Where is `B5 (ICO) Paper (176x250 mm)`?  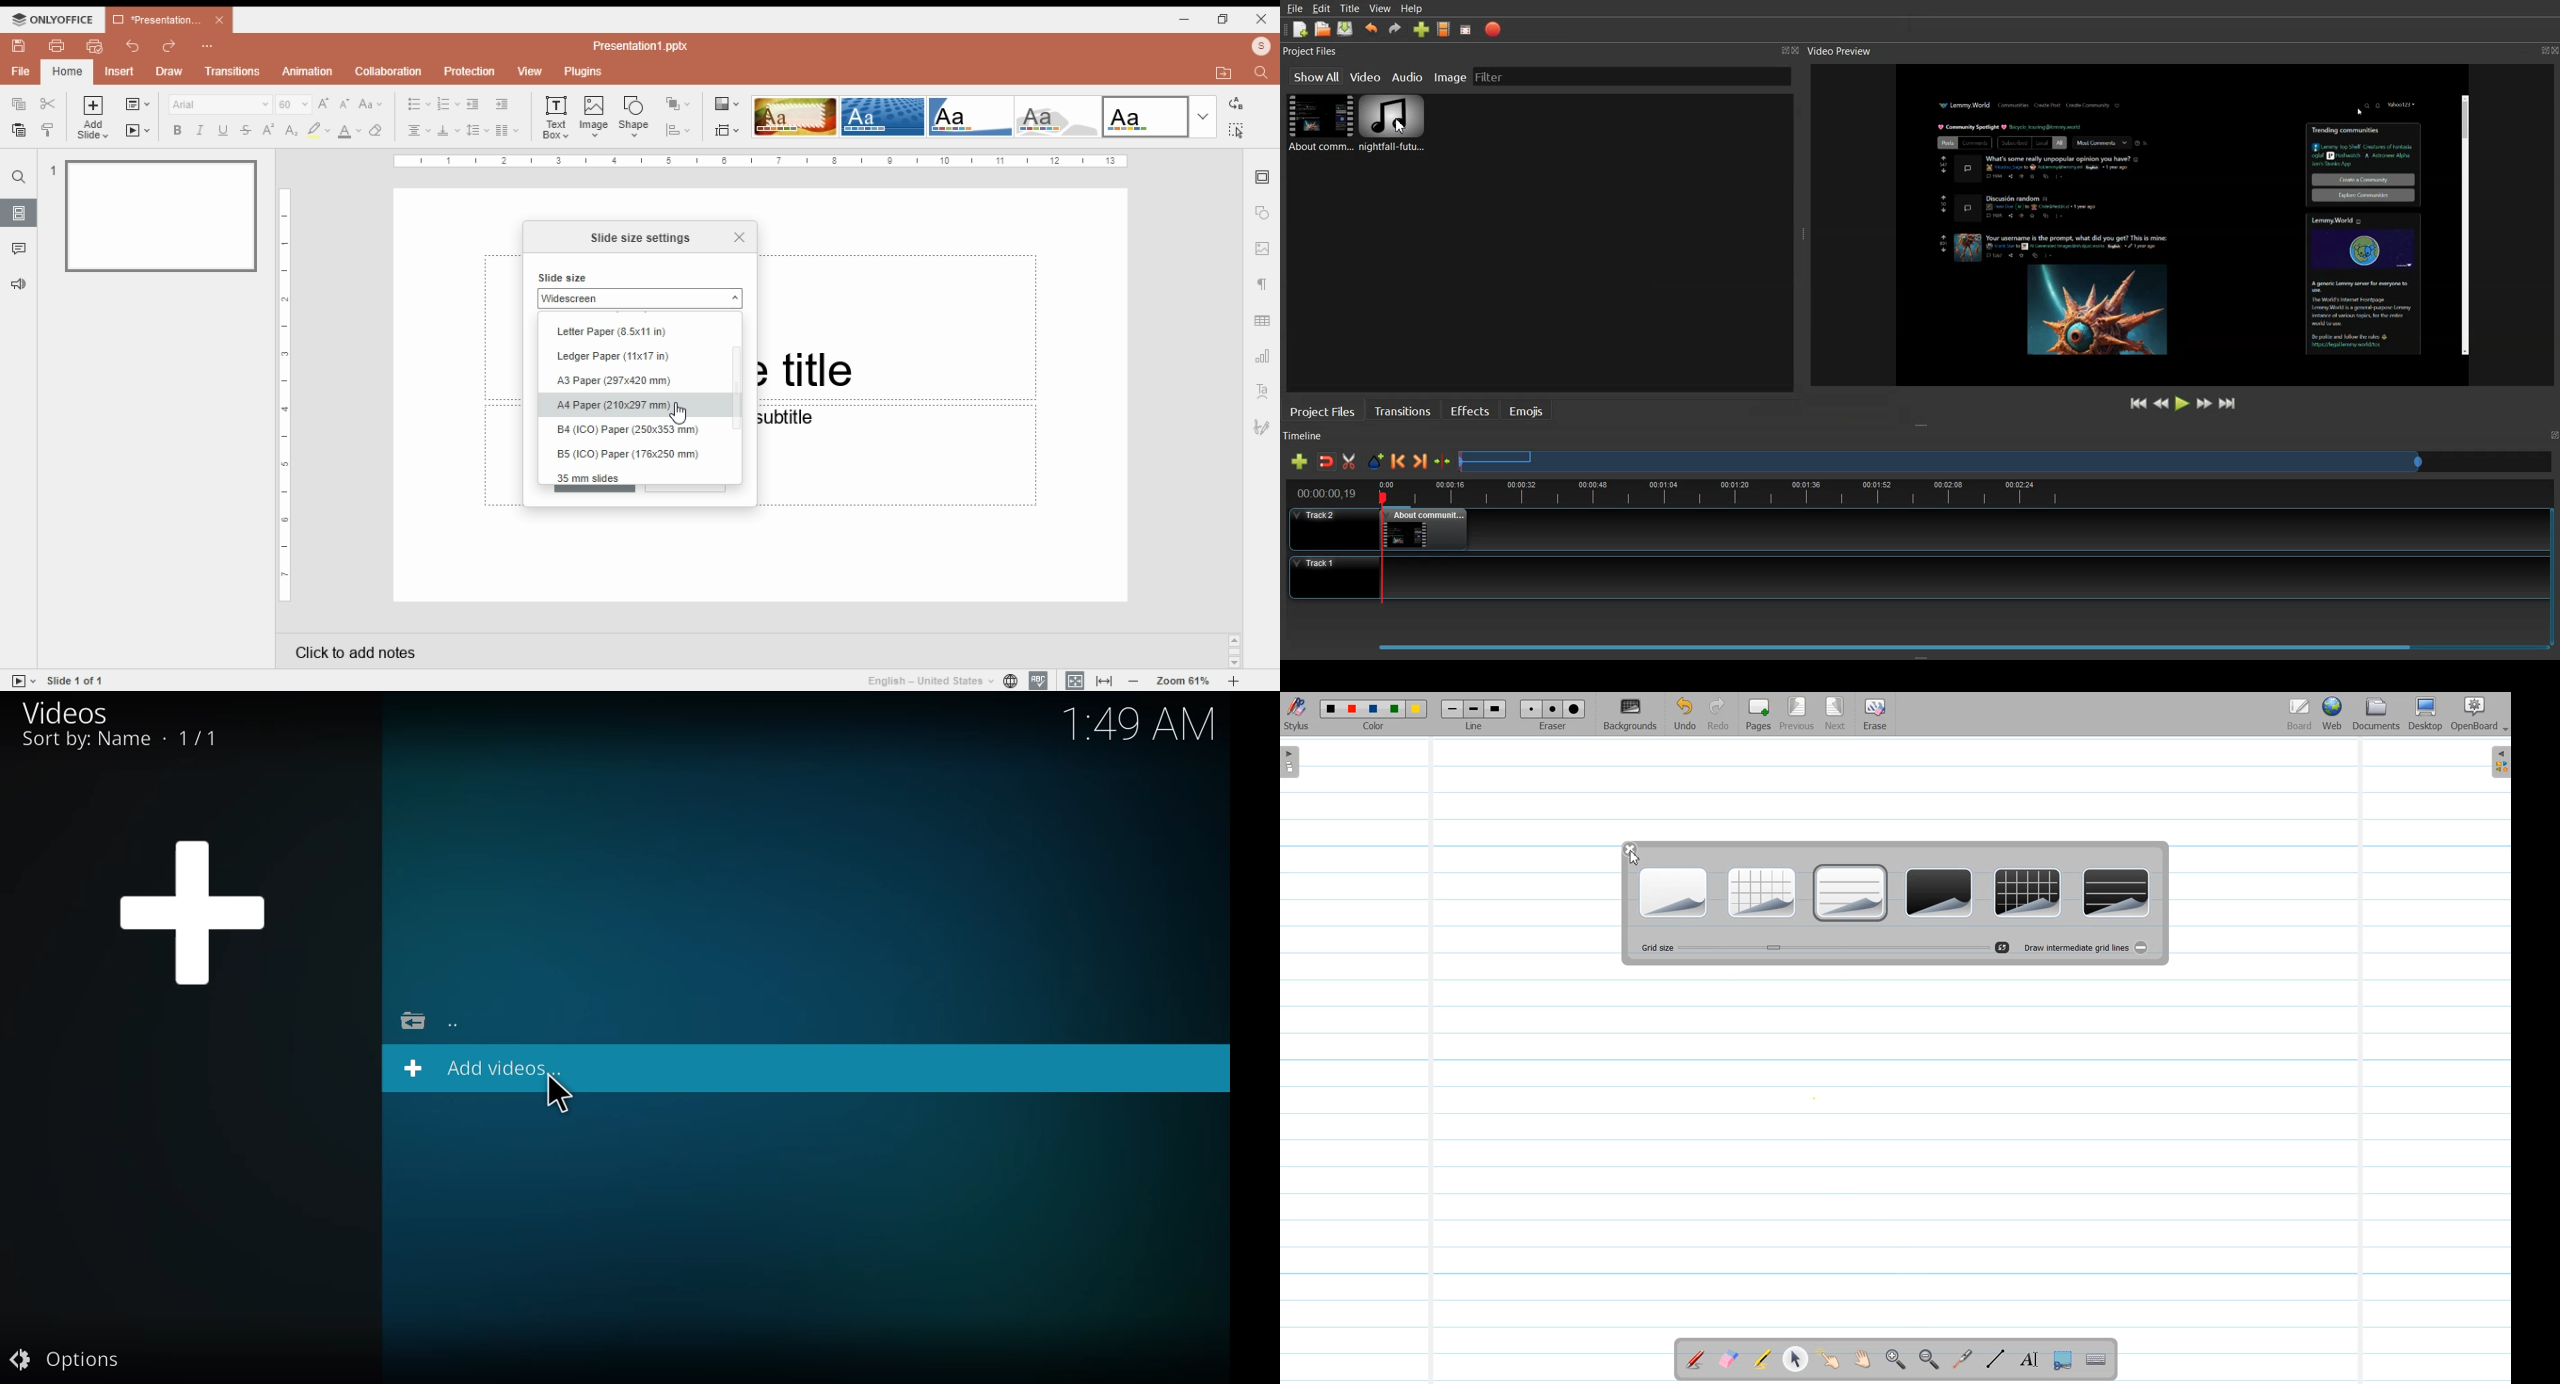 B5 (ICO) Paper (176x250 mm) is located at coordinates (628, 454).